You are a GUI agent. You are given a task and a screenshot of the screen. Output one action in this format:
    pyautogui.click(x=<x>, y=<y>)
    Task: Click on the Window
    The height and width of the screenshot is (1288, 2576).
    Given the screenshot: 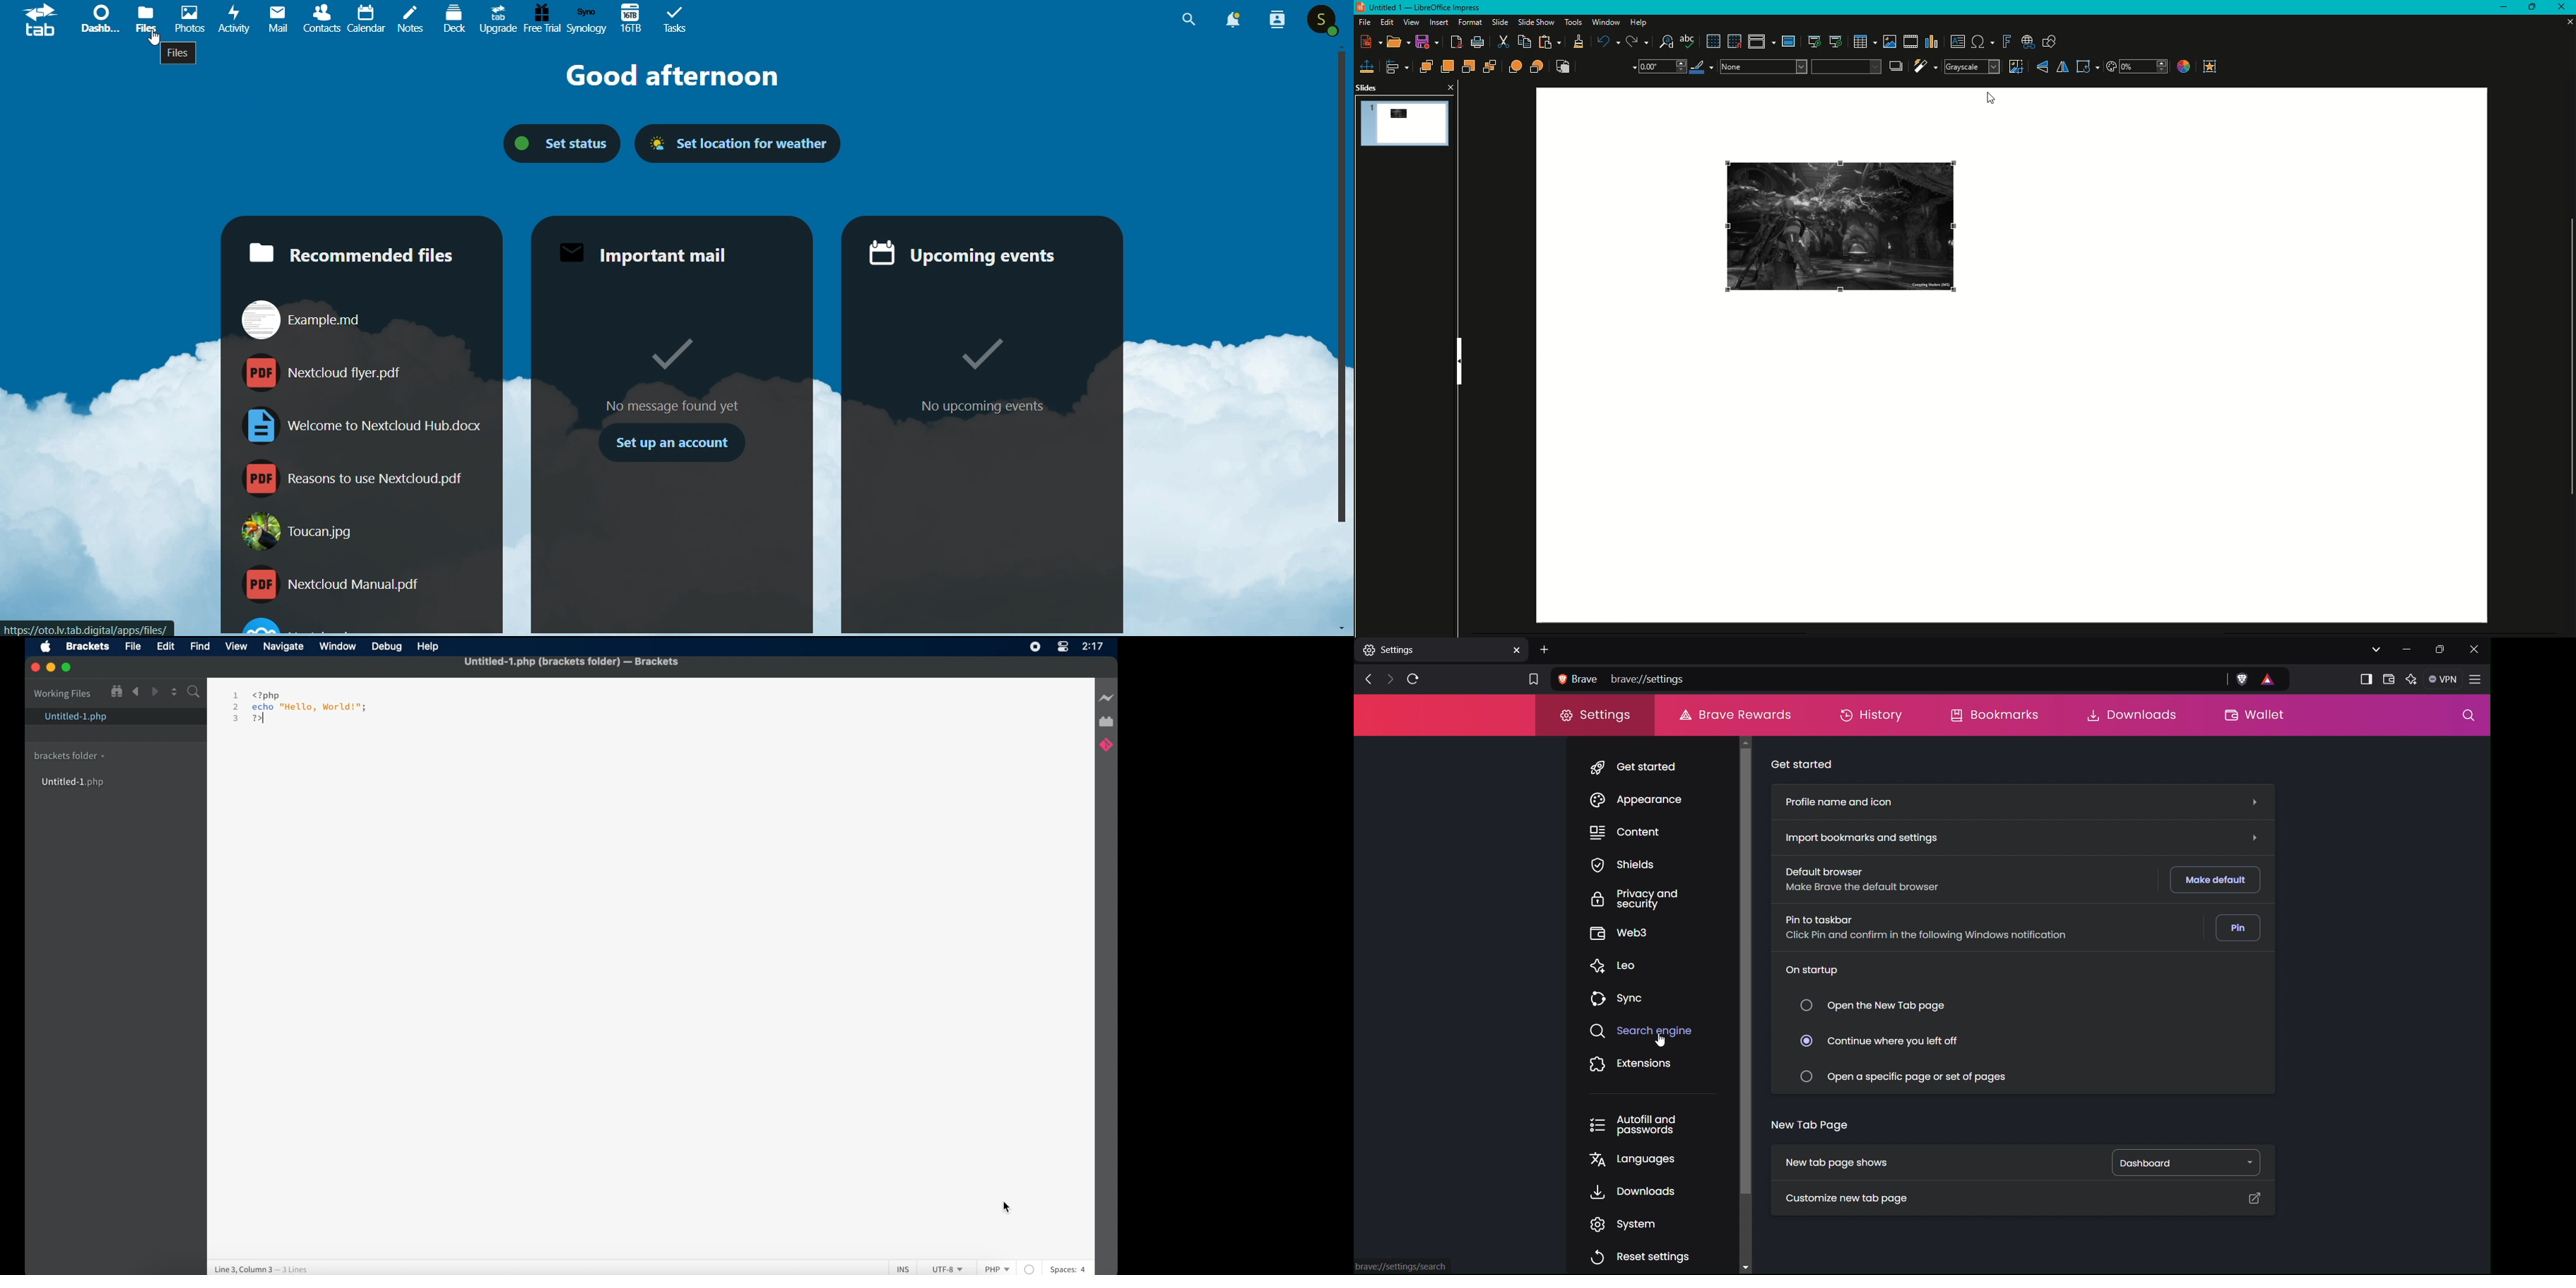 What is the action you would take?
    pyautogui.click(x=1604, y=22)
    